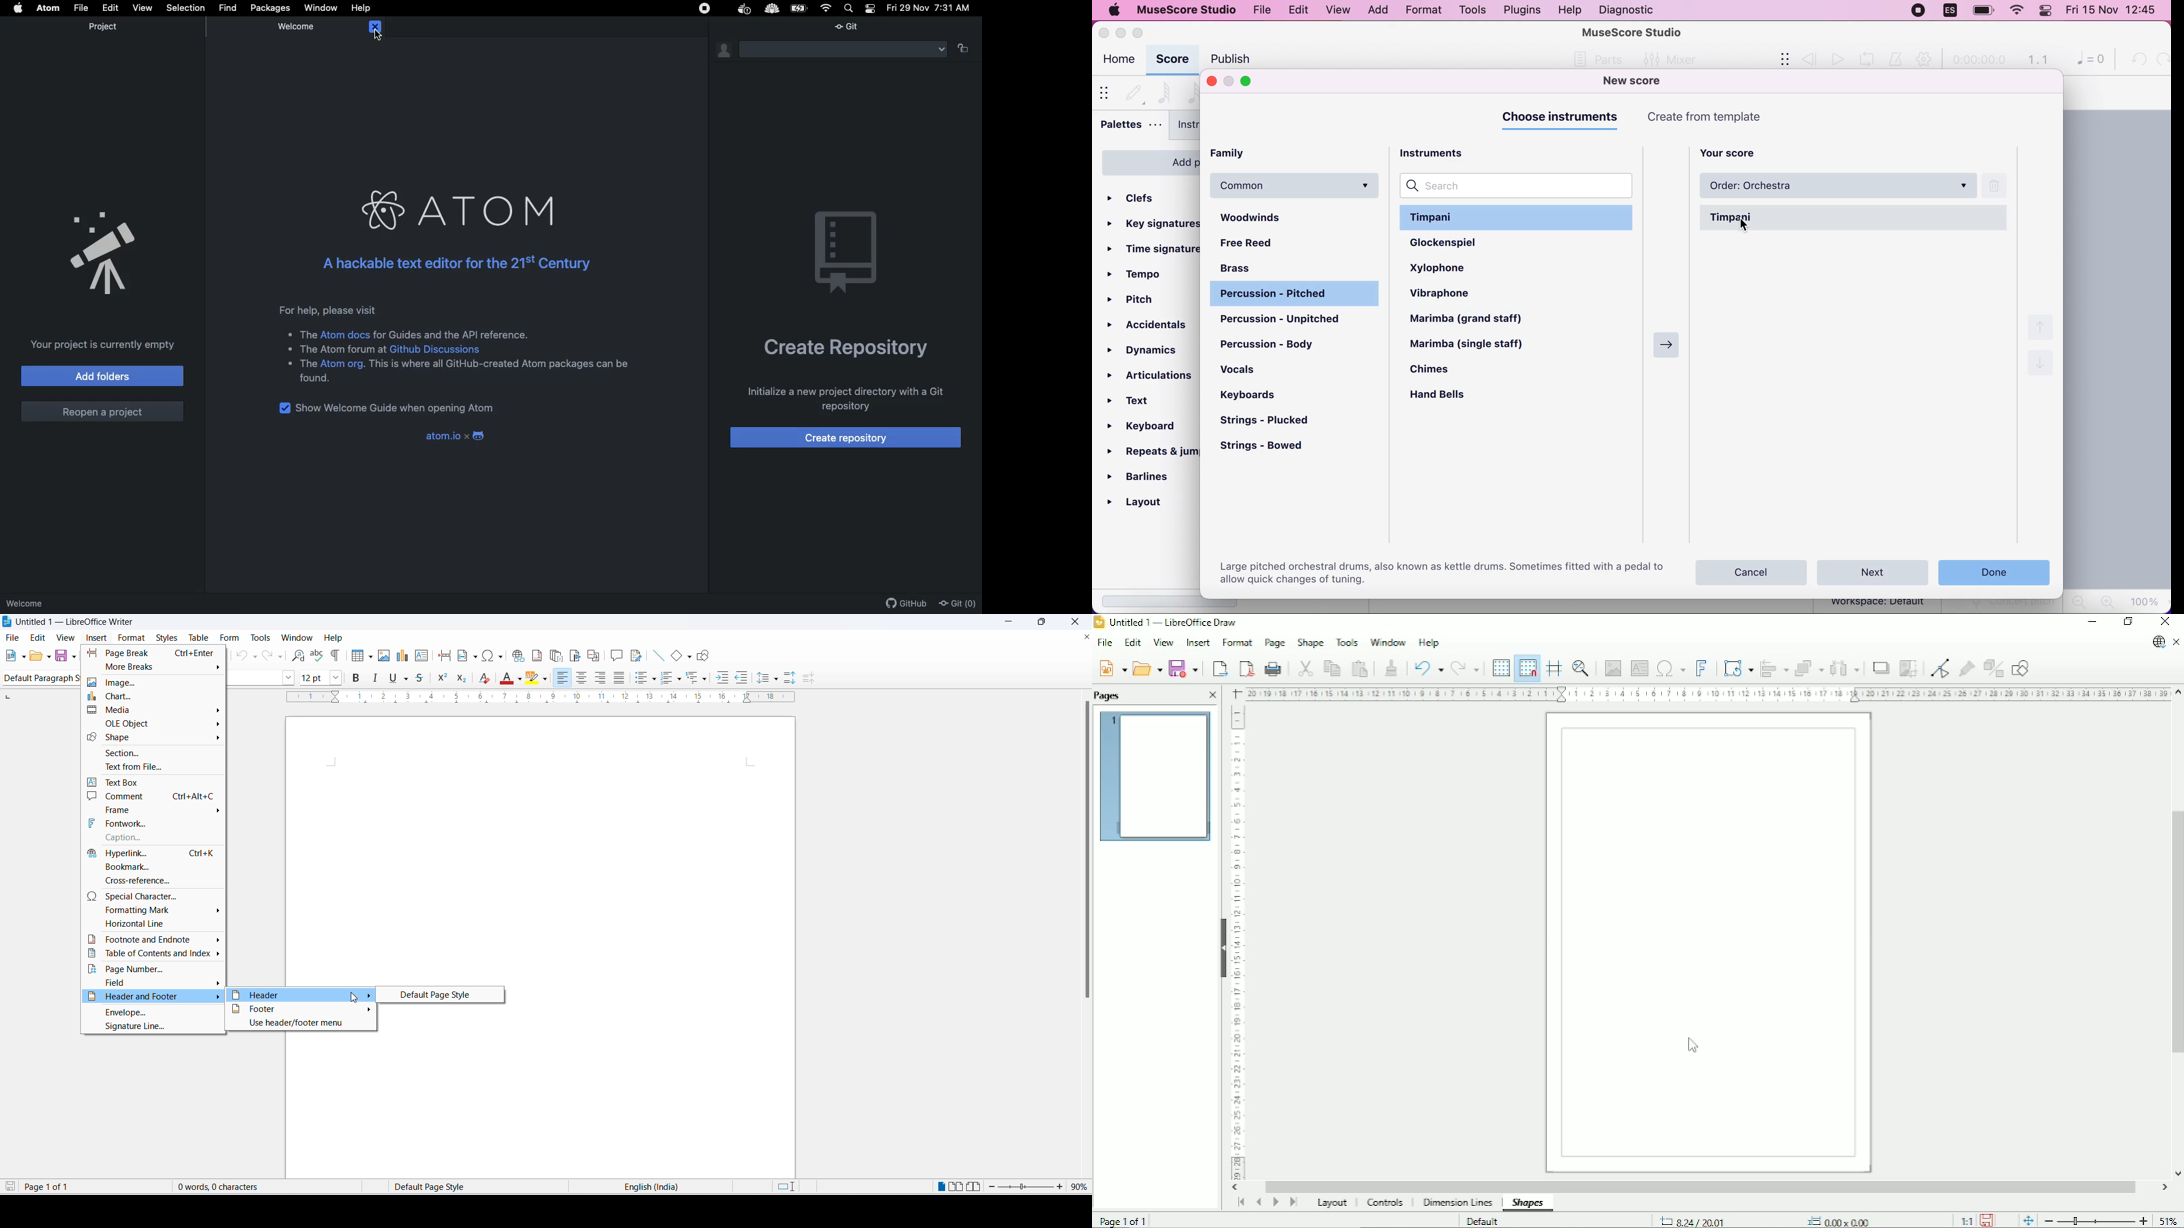 This screenshot has width=2184, height=1232. I want to click on page number, so click(153, 969).